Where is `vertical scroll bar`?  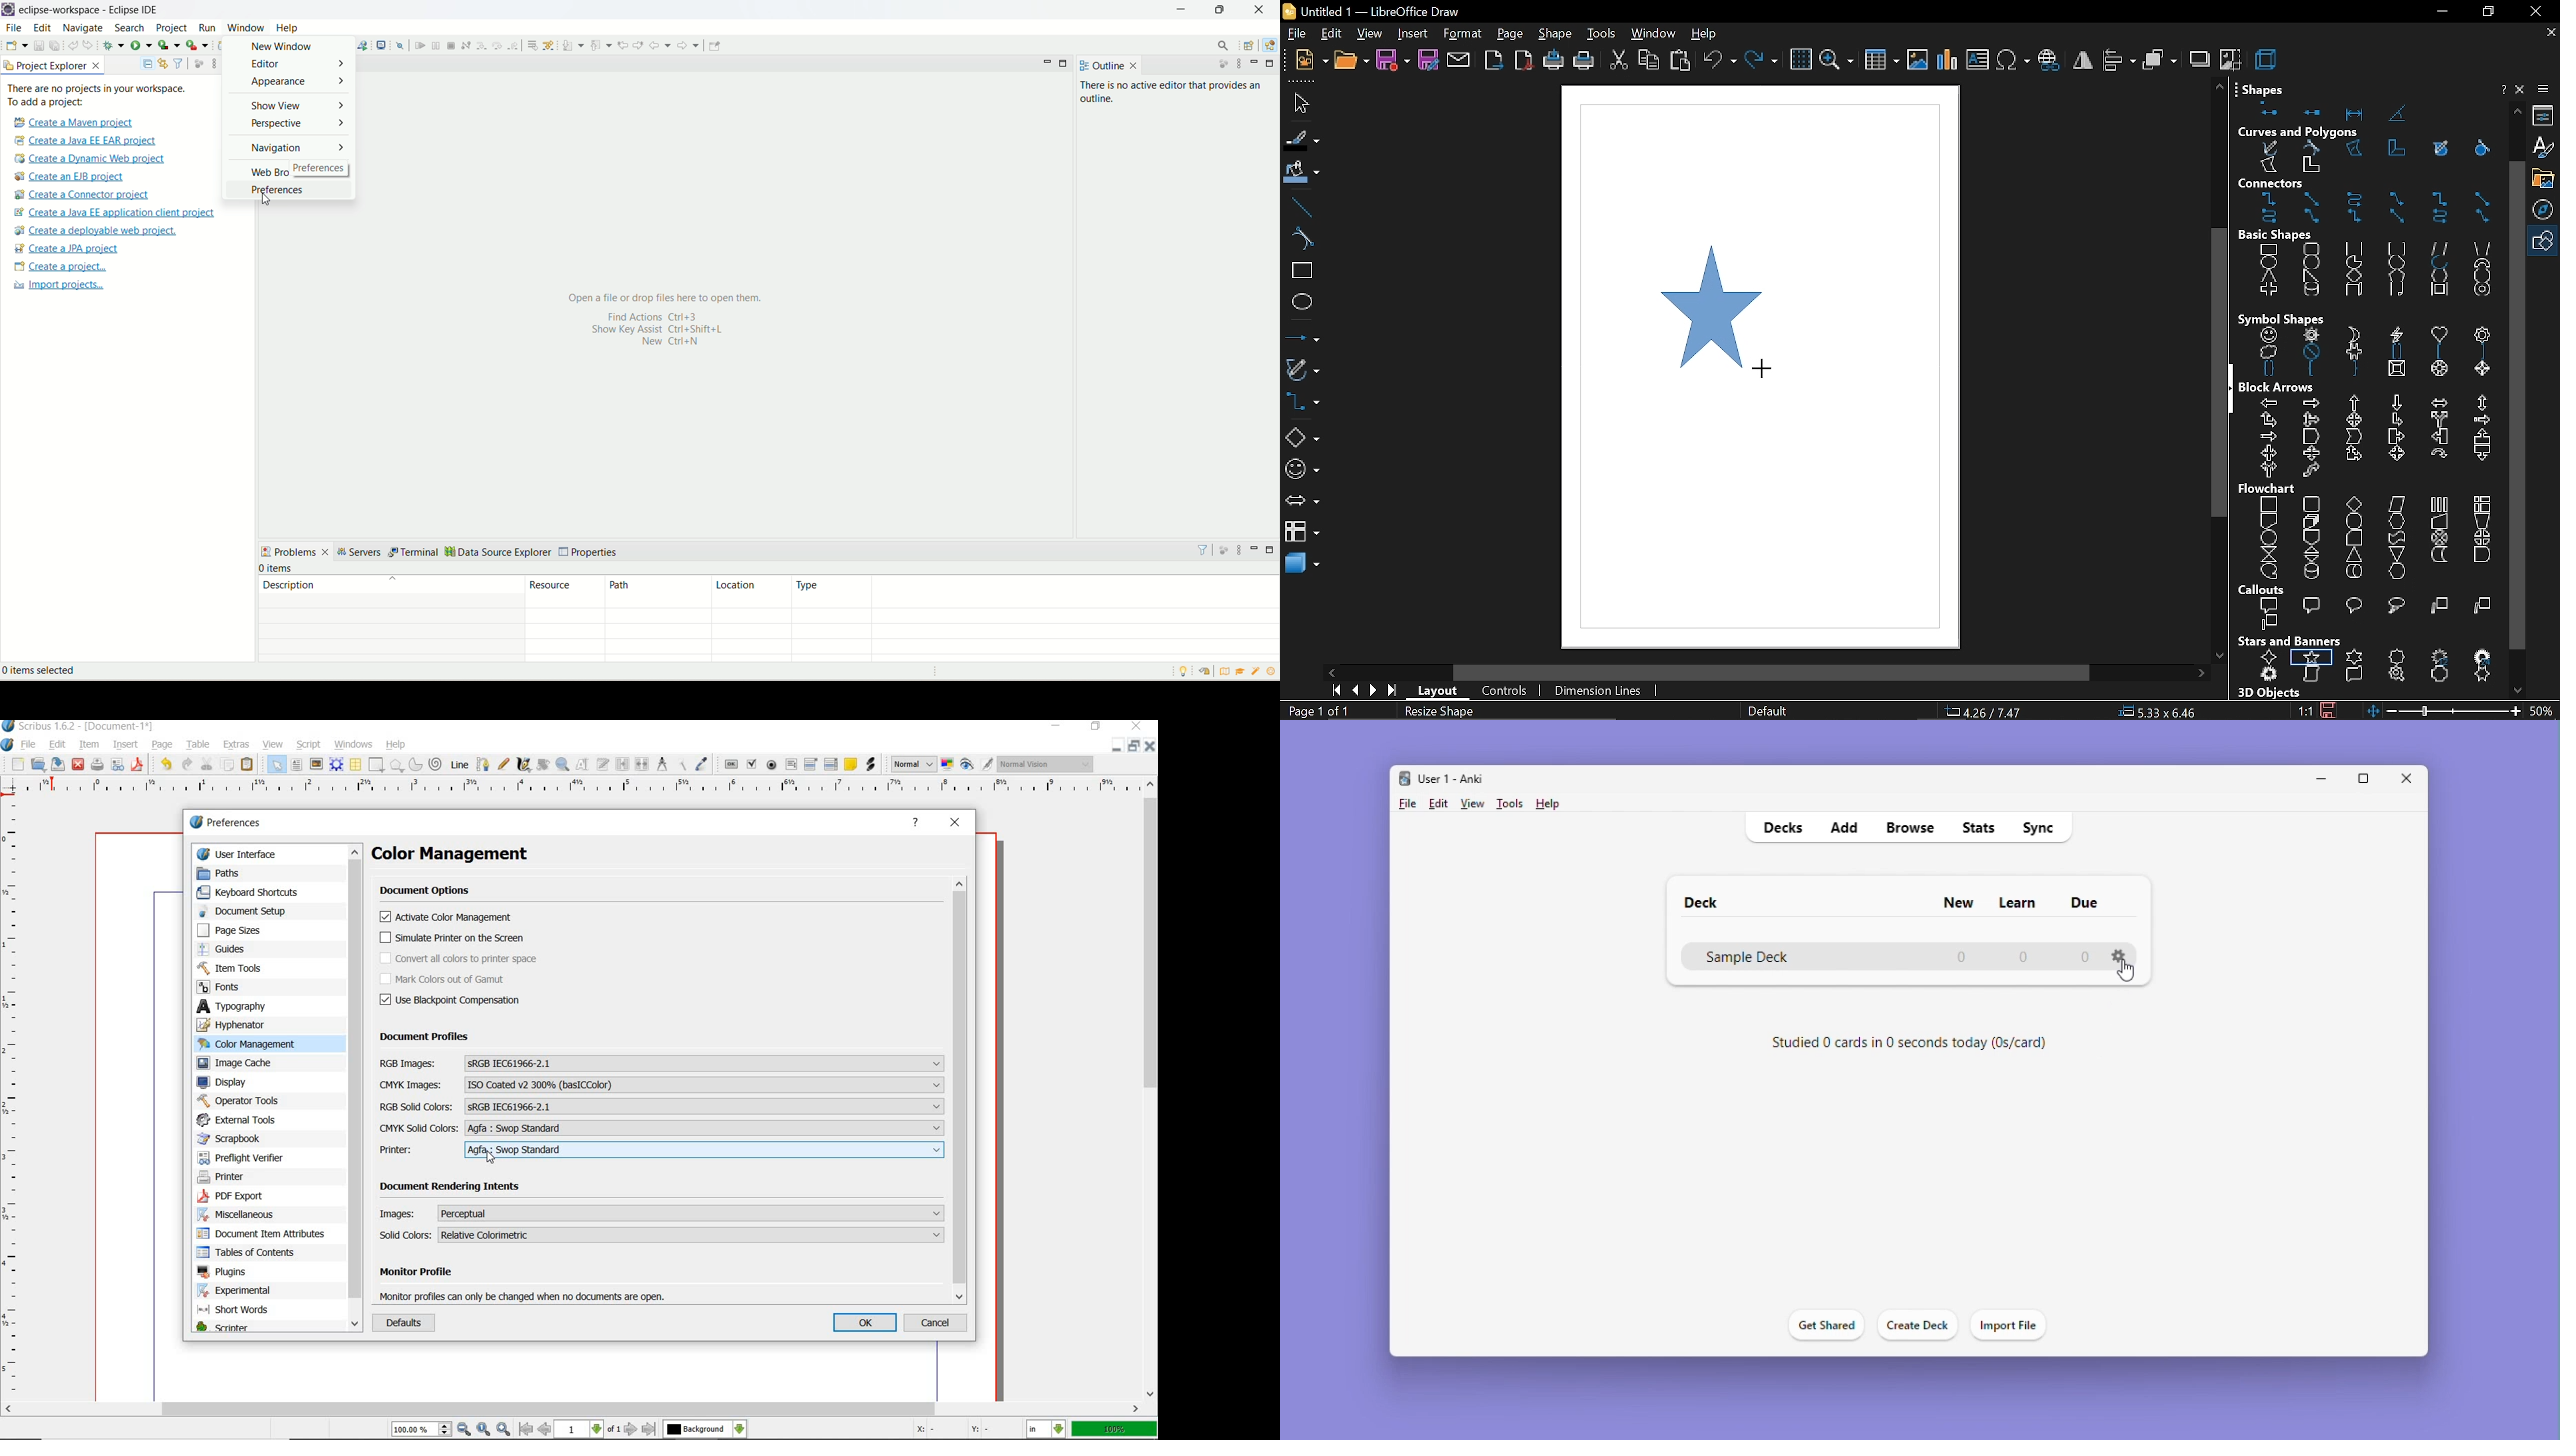 vertical scroll bar is located at coordinates (2219, 372).